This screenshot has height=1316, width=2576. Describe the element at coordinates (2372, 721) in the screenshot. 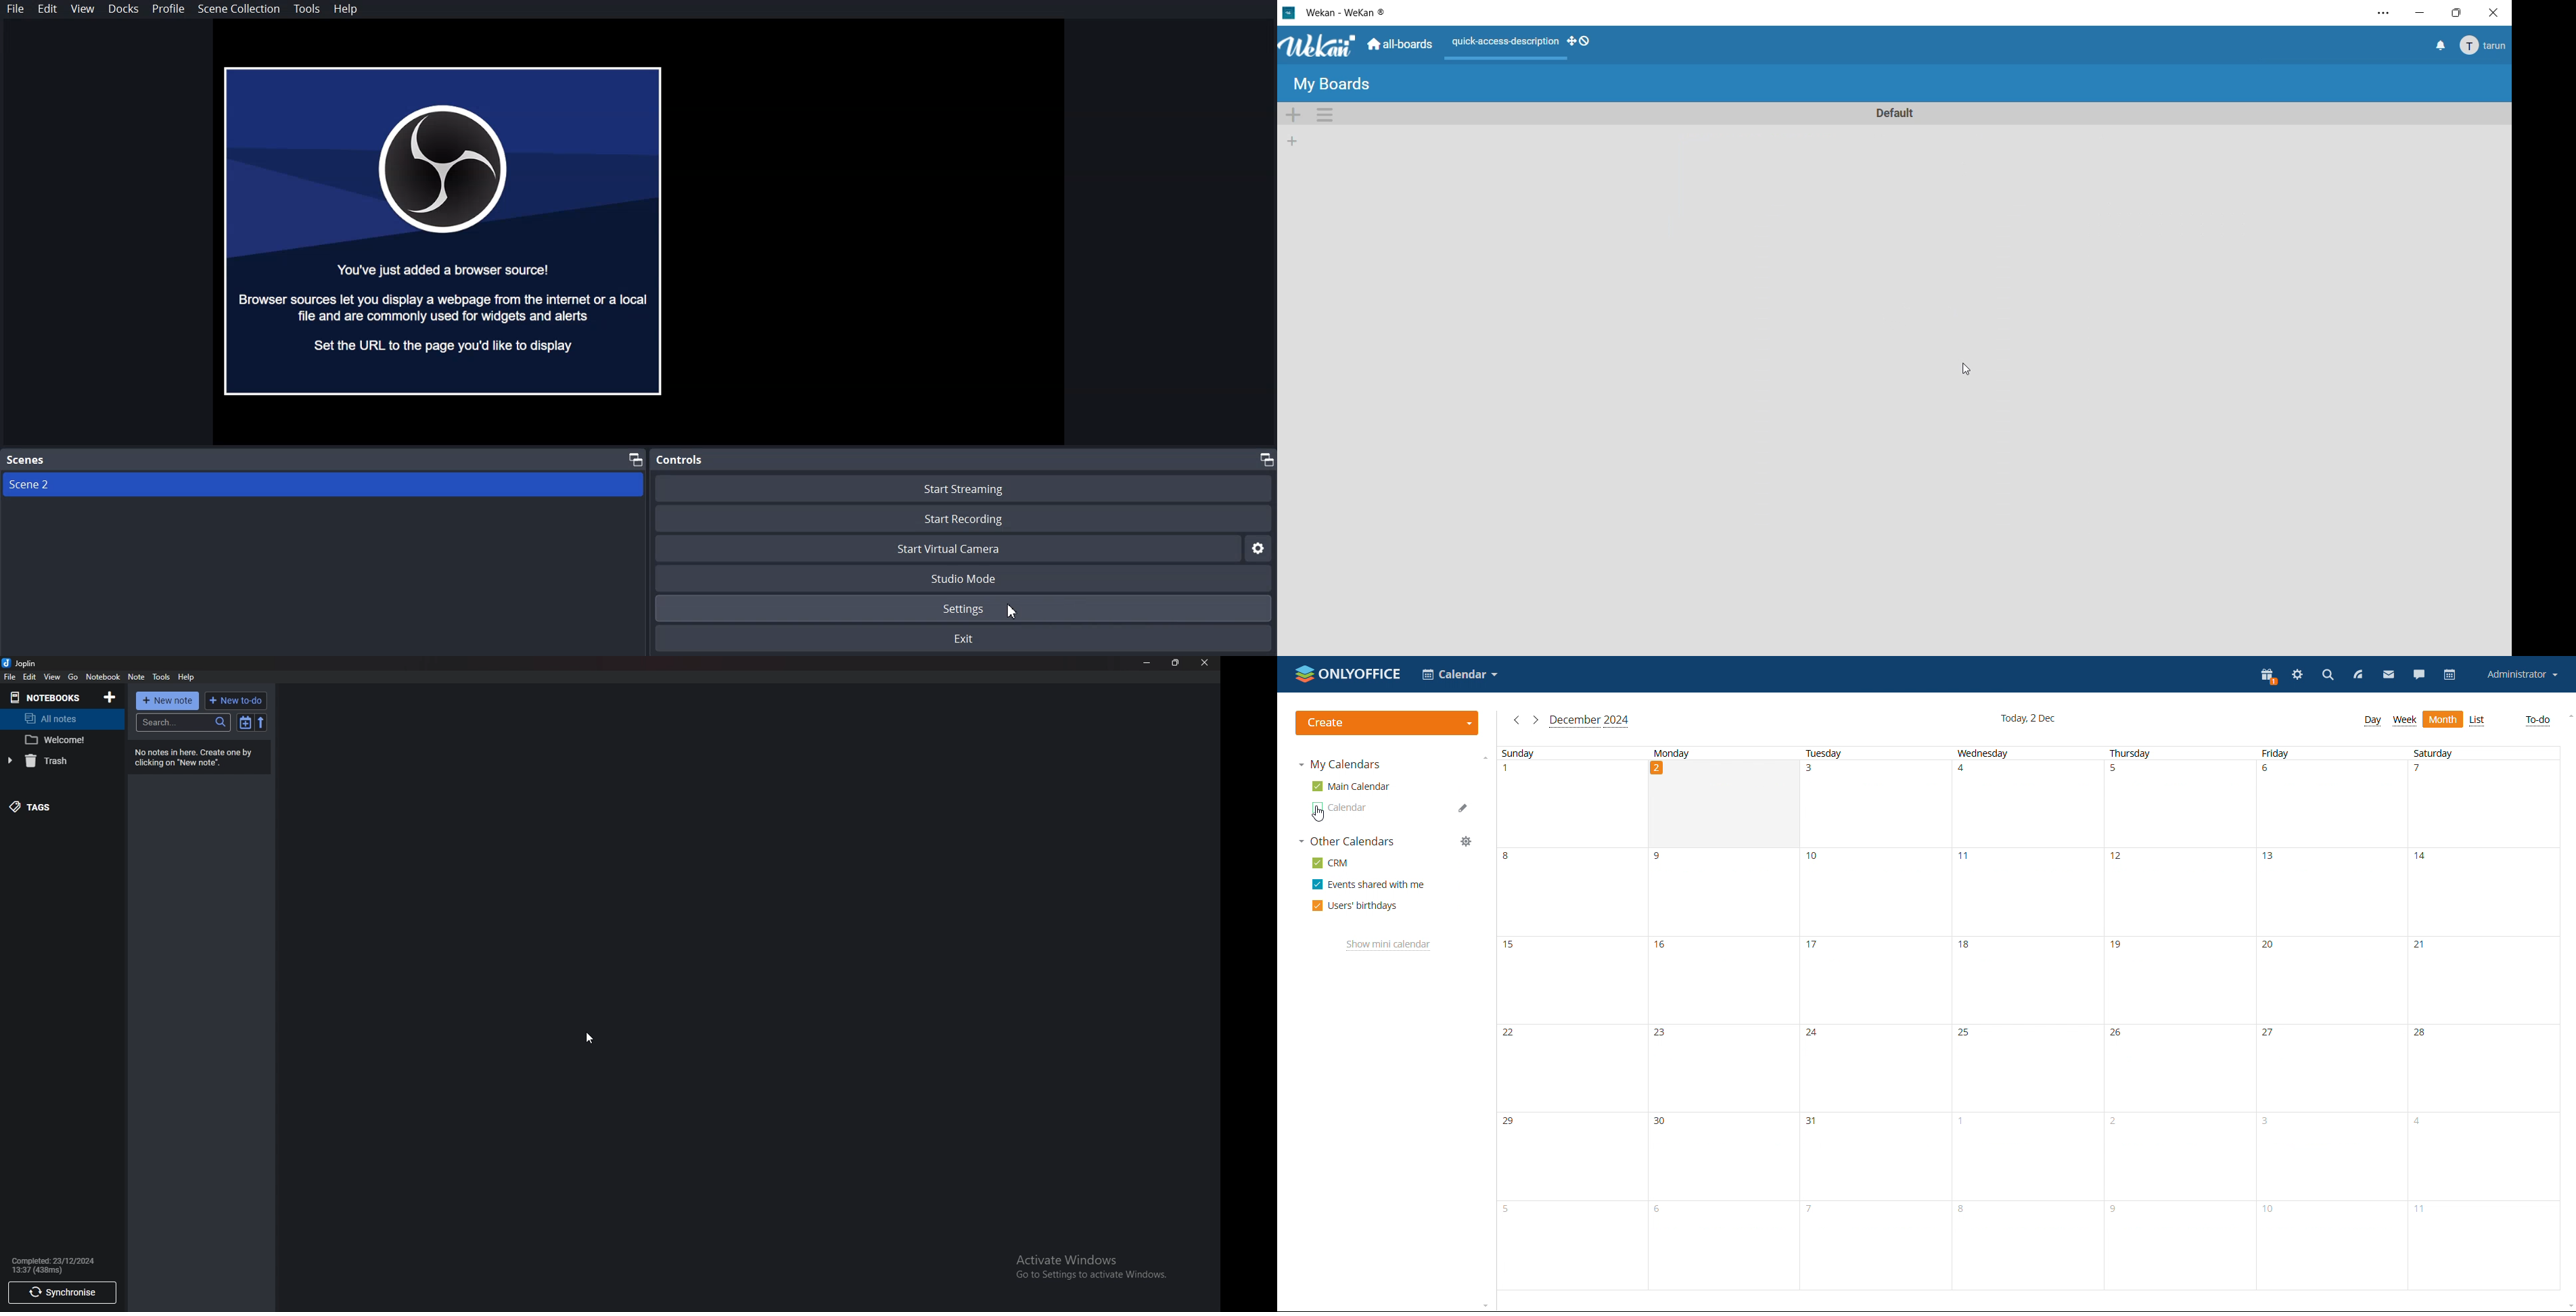

I see `dat view` at that location.